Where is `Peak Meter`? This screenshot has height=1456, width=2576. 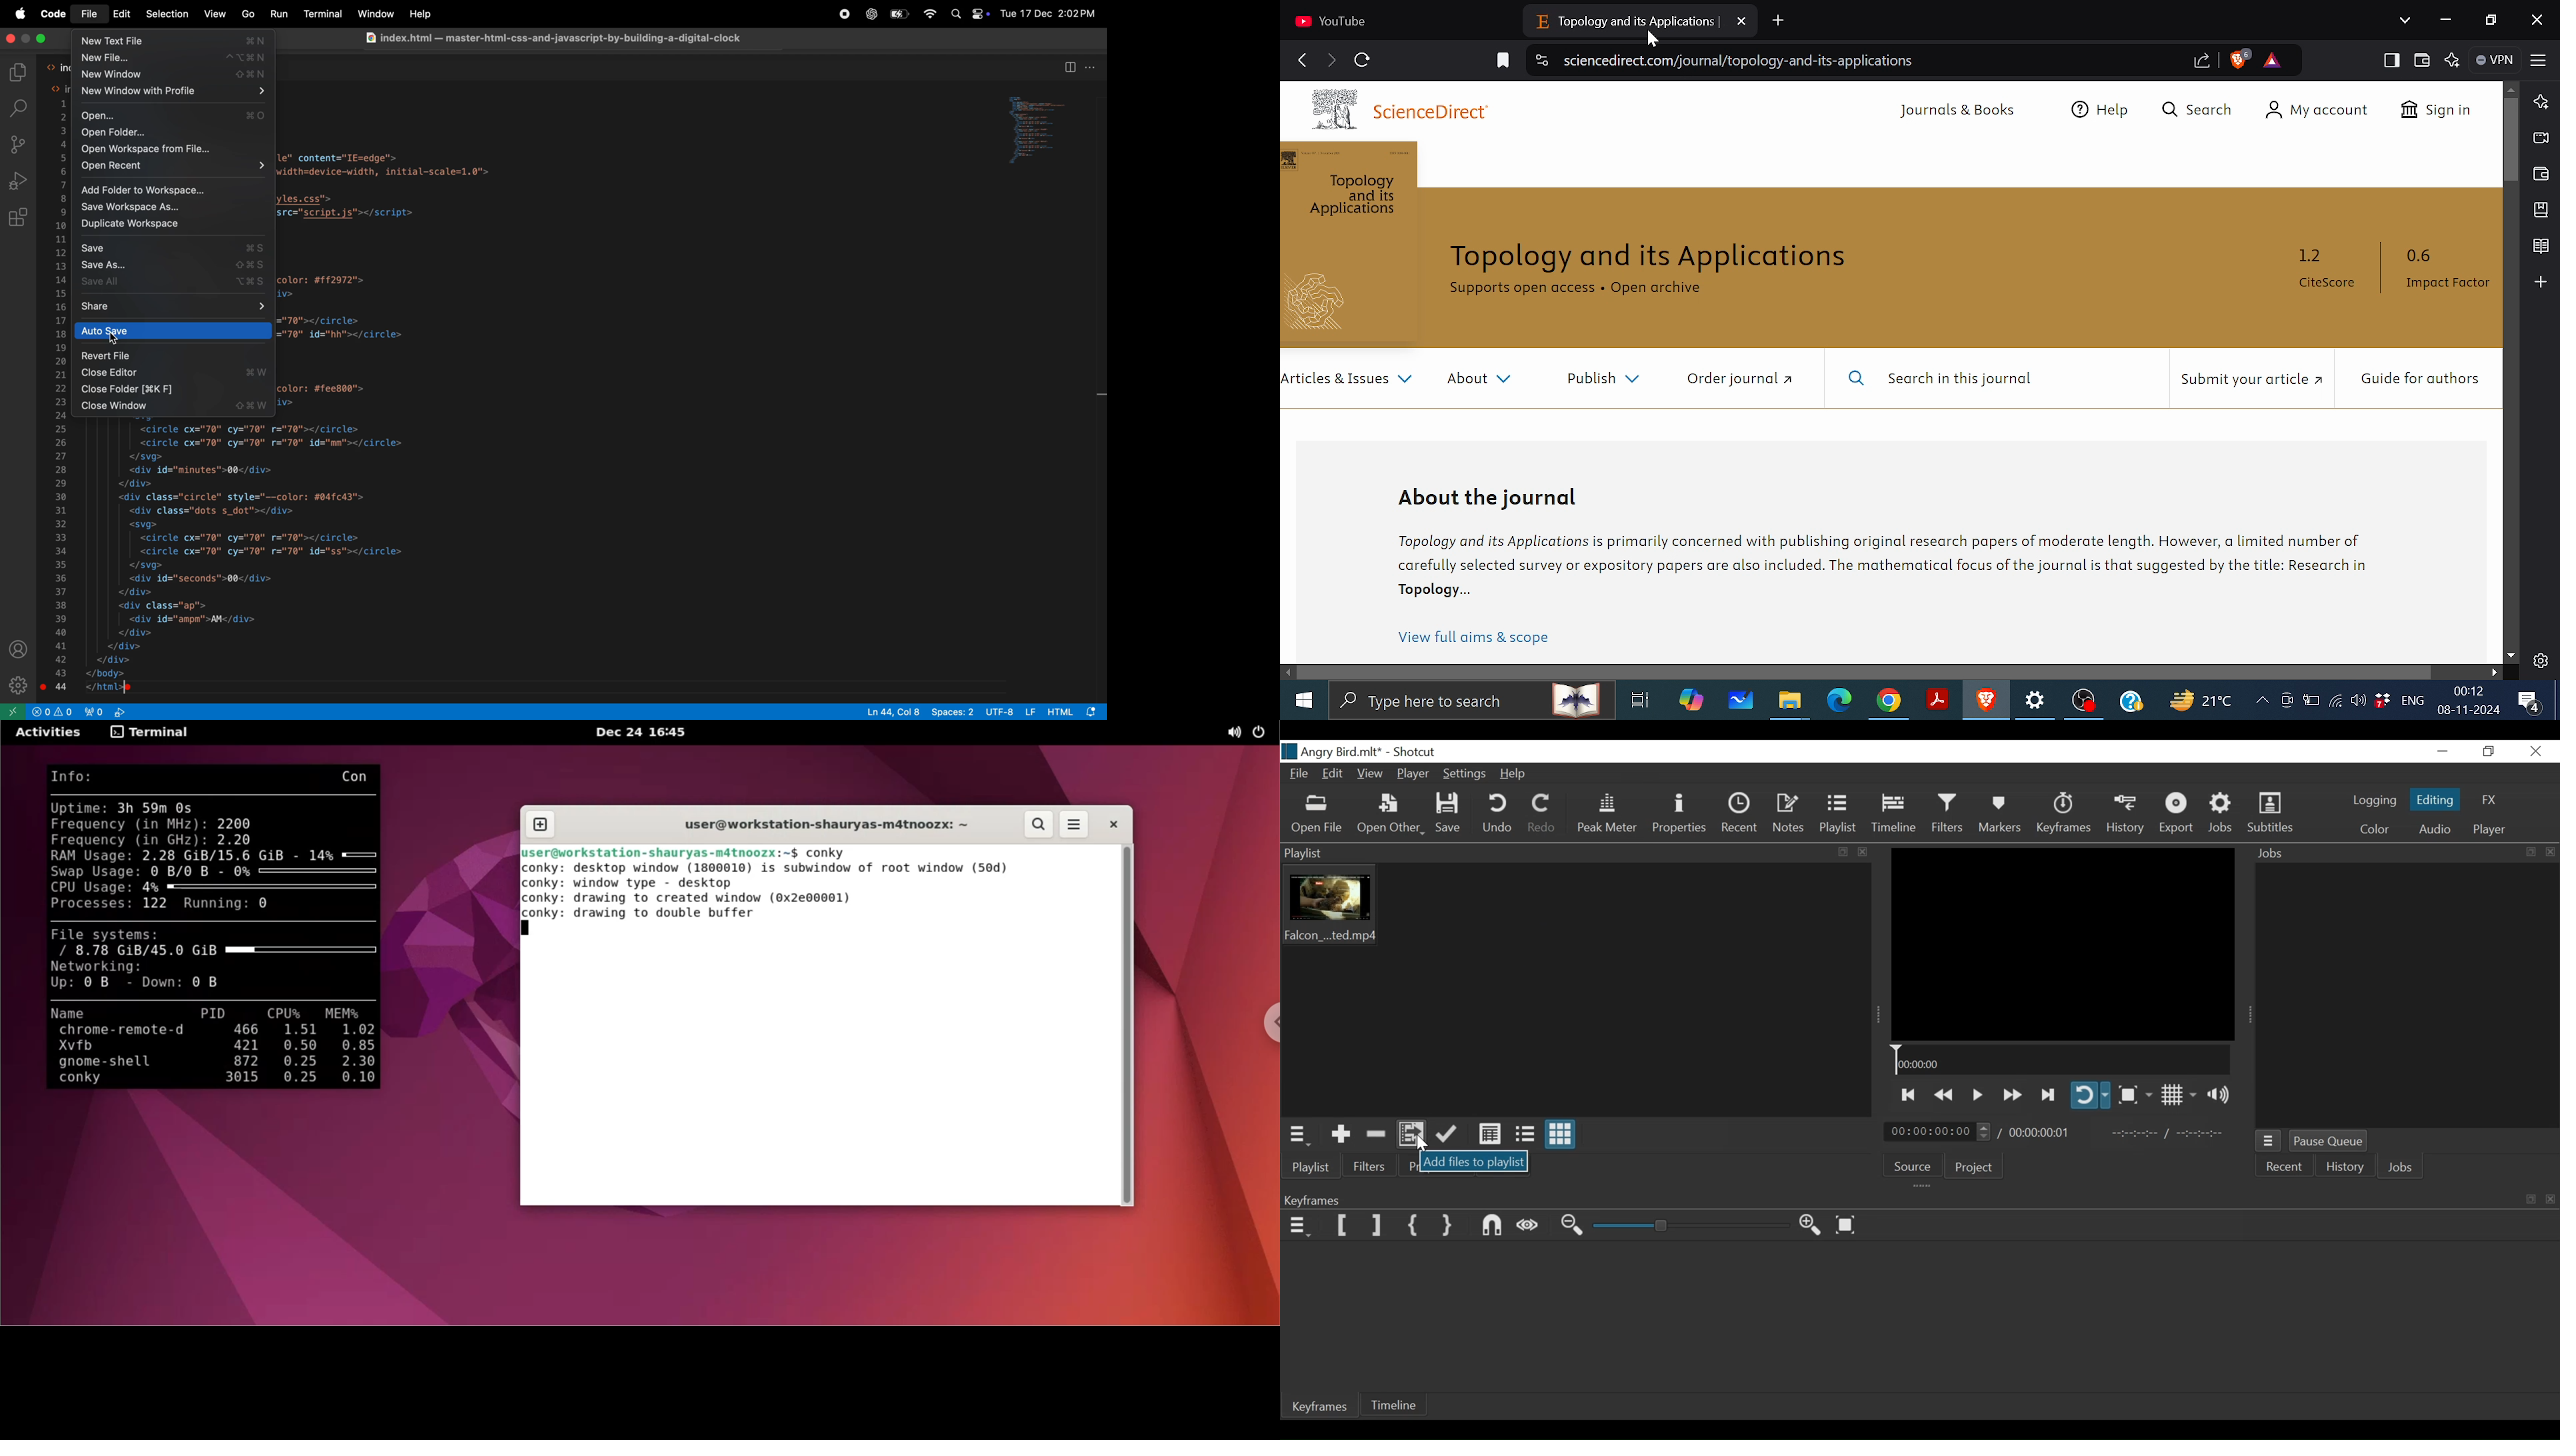 Peak Meter is located at coordinates (1609, 815).